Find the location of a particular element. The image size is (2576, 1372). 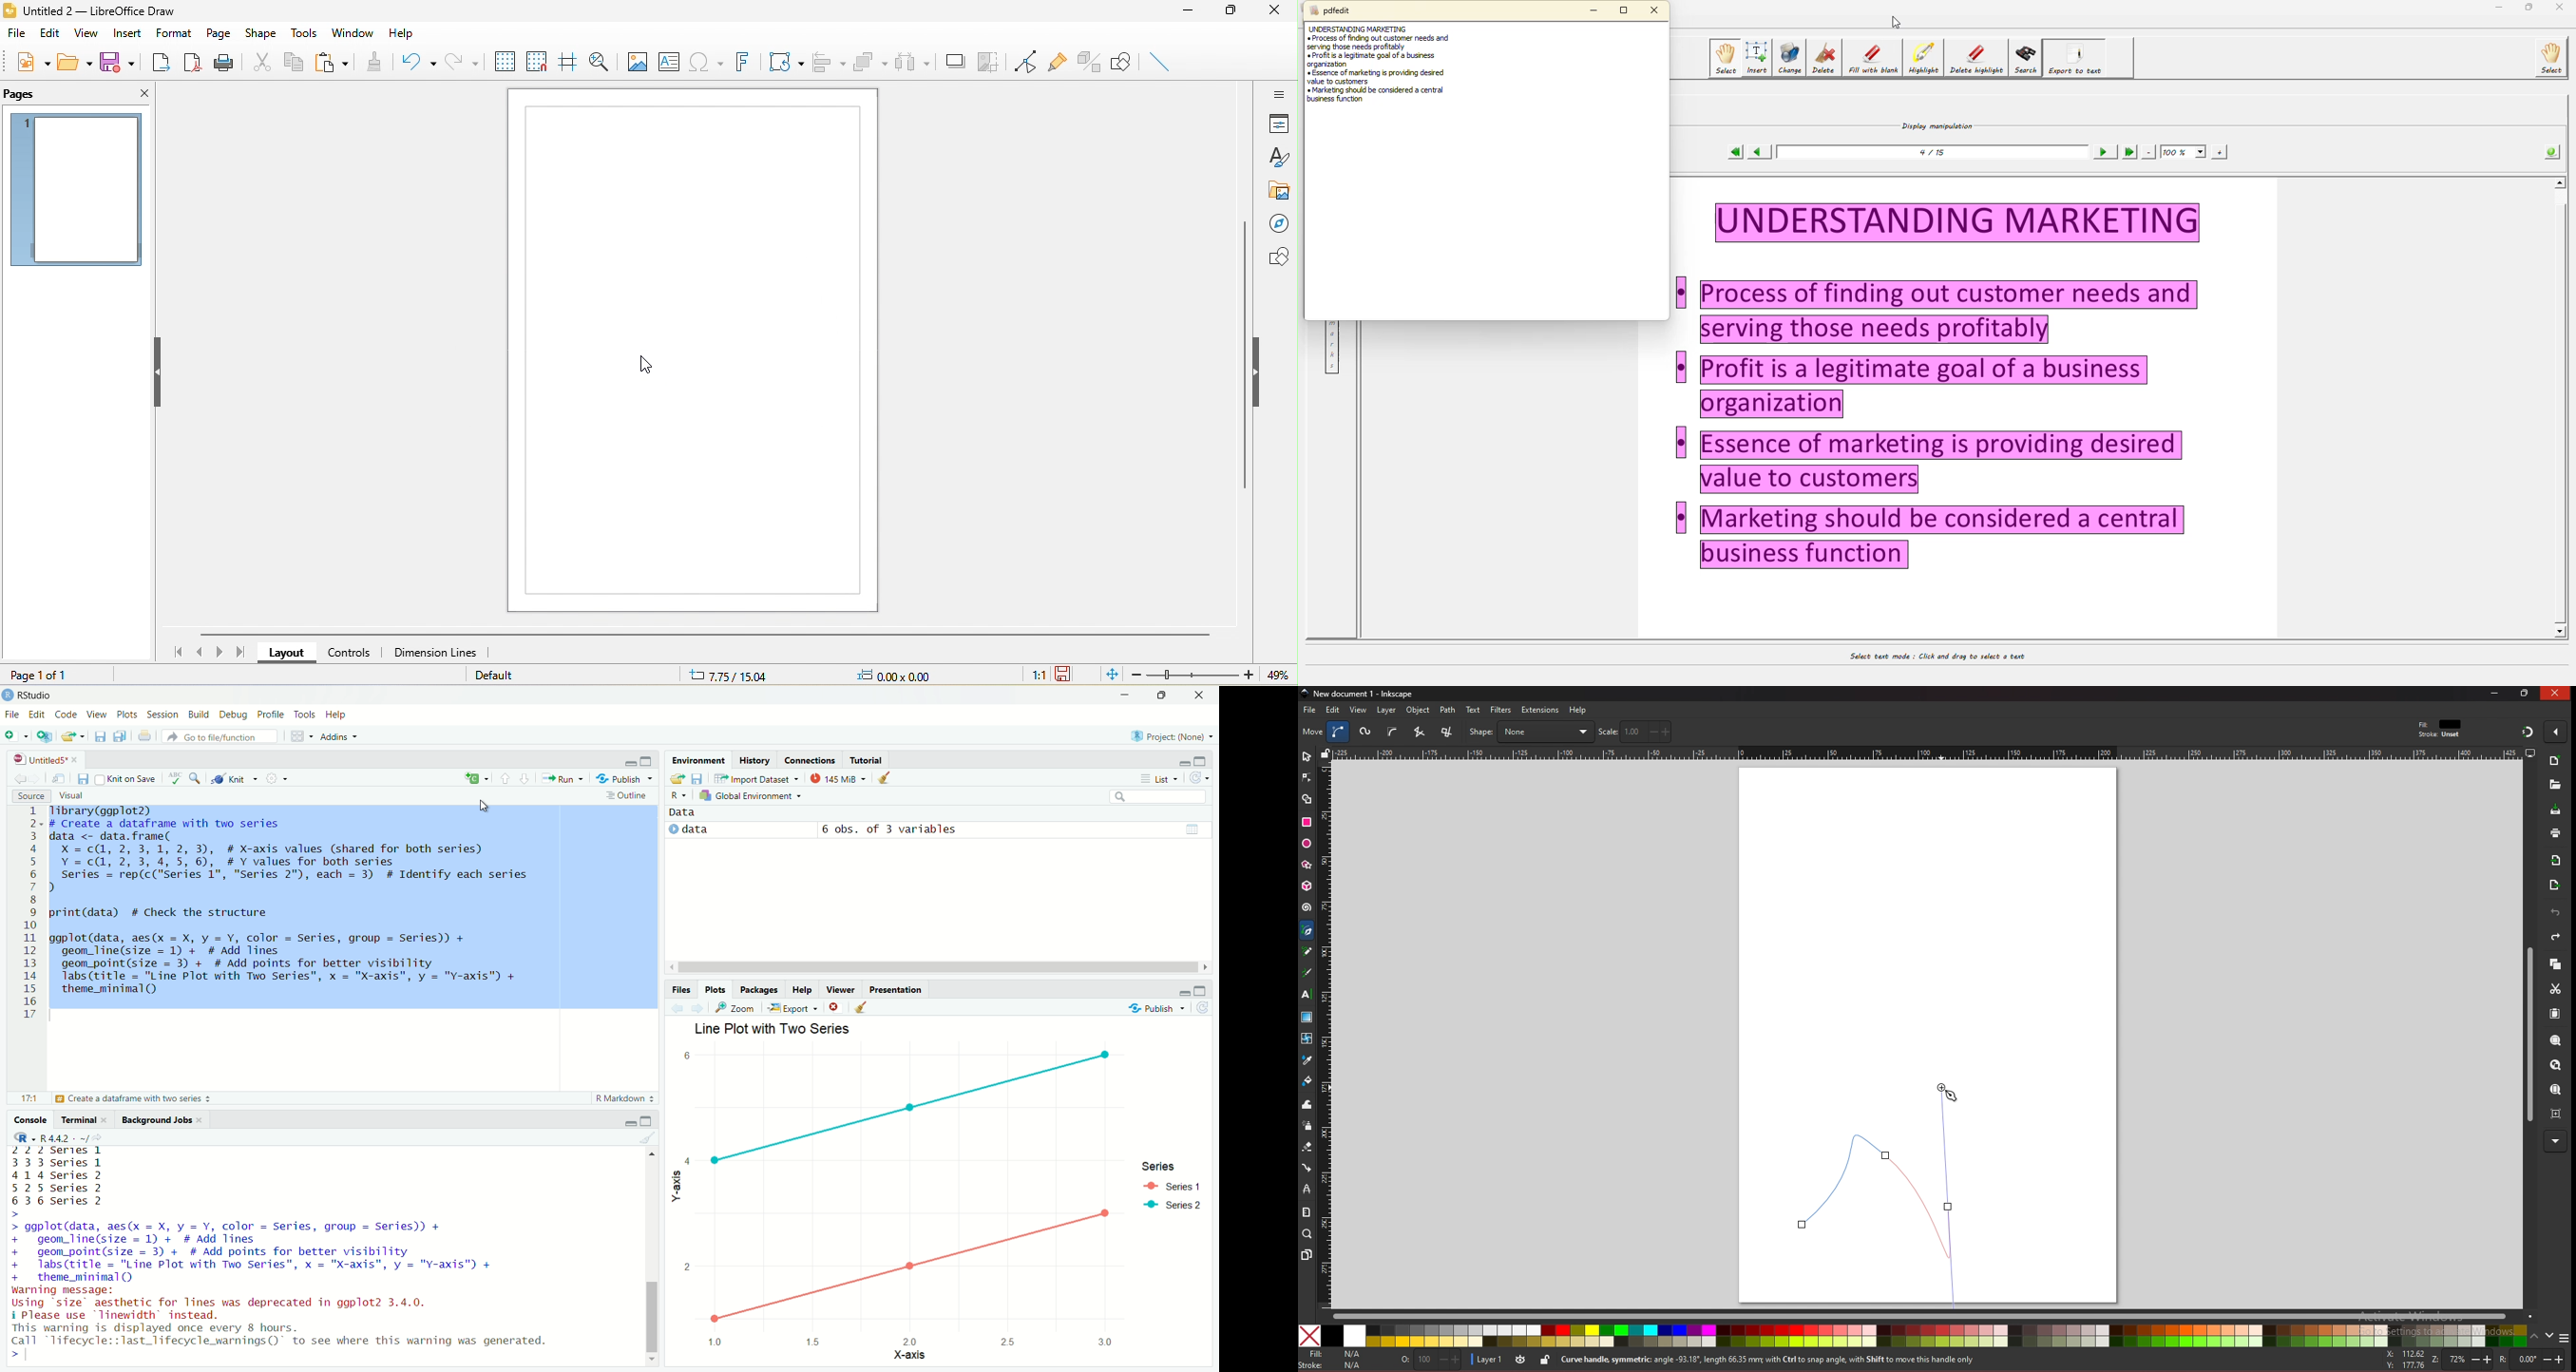

minimize is located at coordinates (1183, 992).